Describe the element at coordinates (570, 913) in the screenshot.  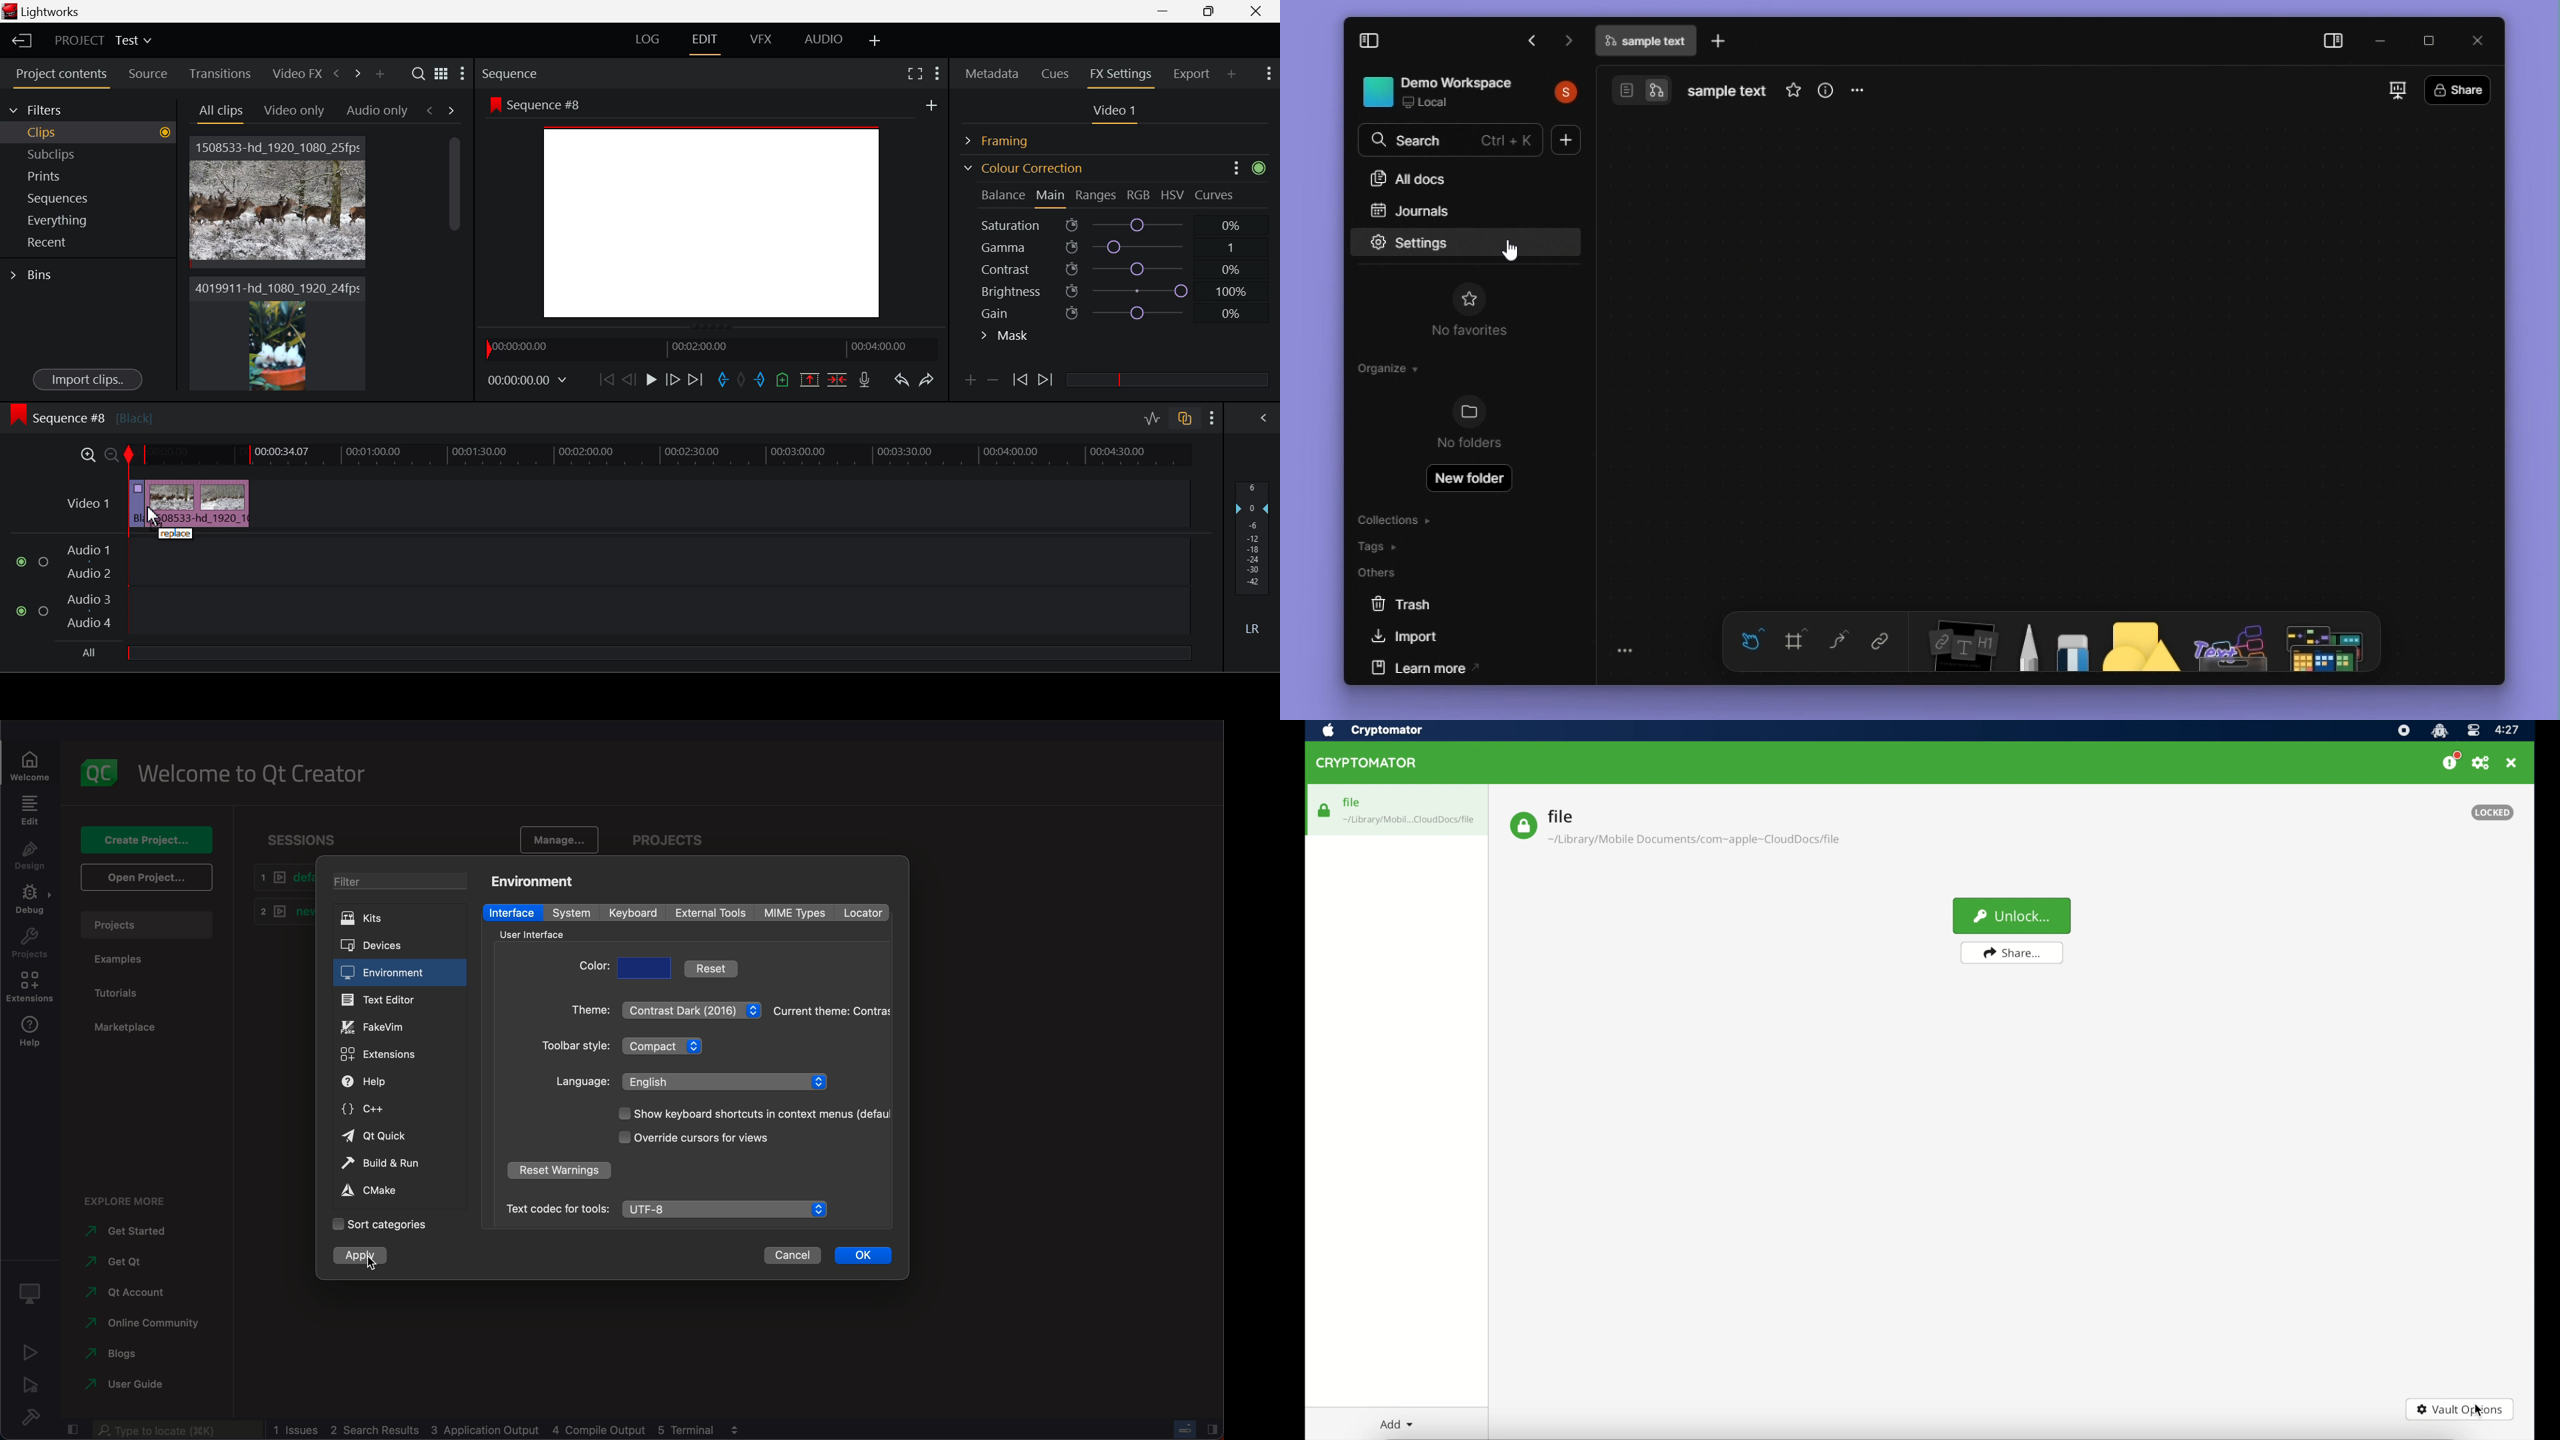
I see `system` at that location.